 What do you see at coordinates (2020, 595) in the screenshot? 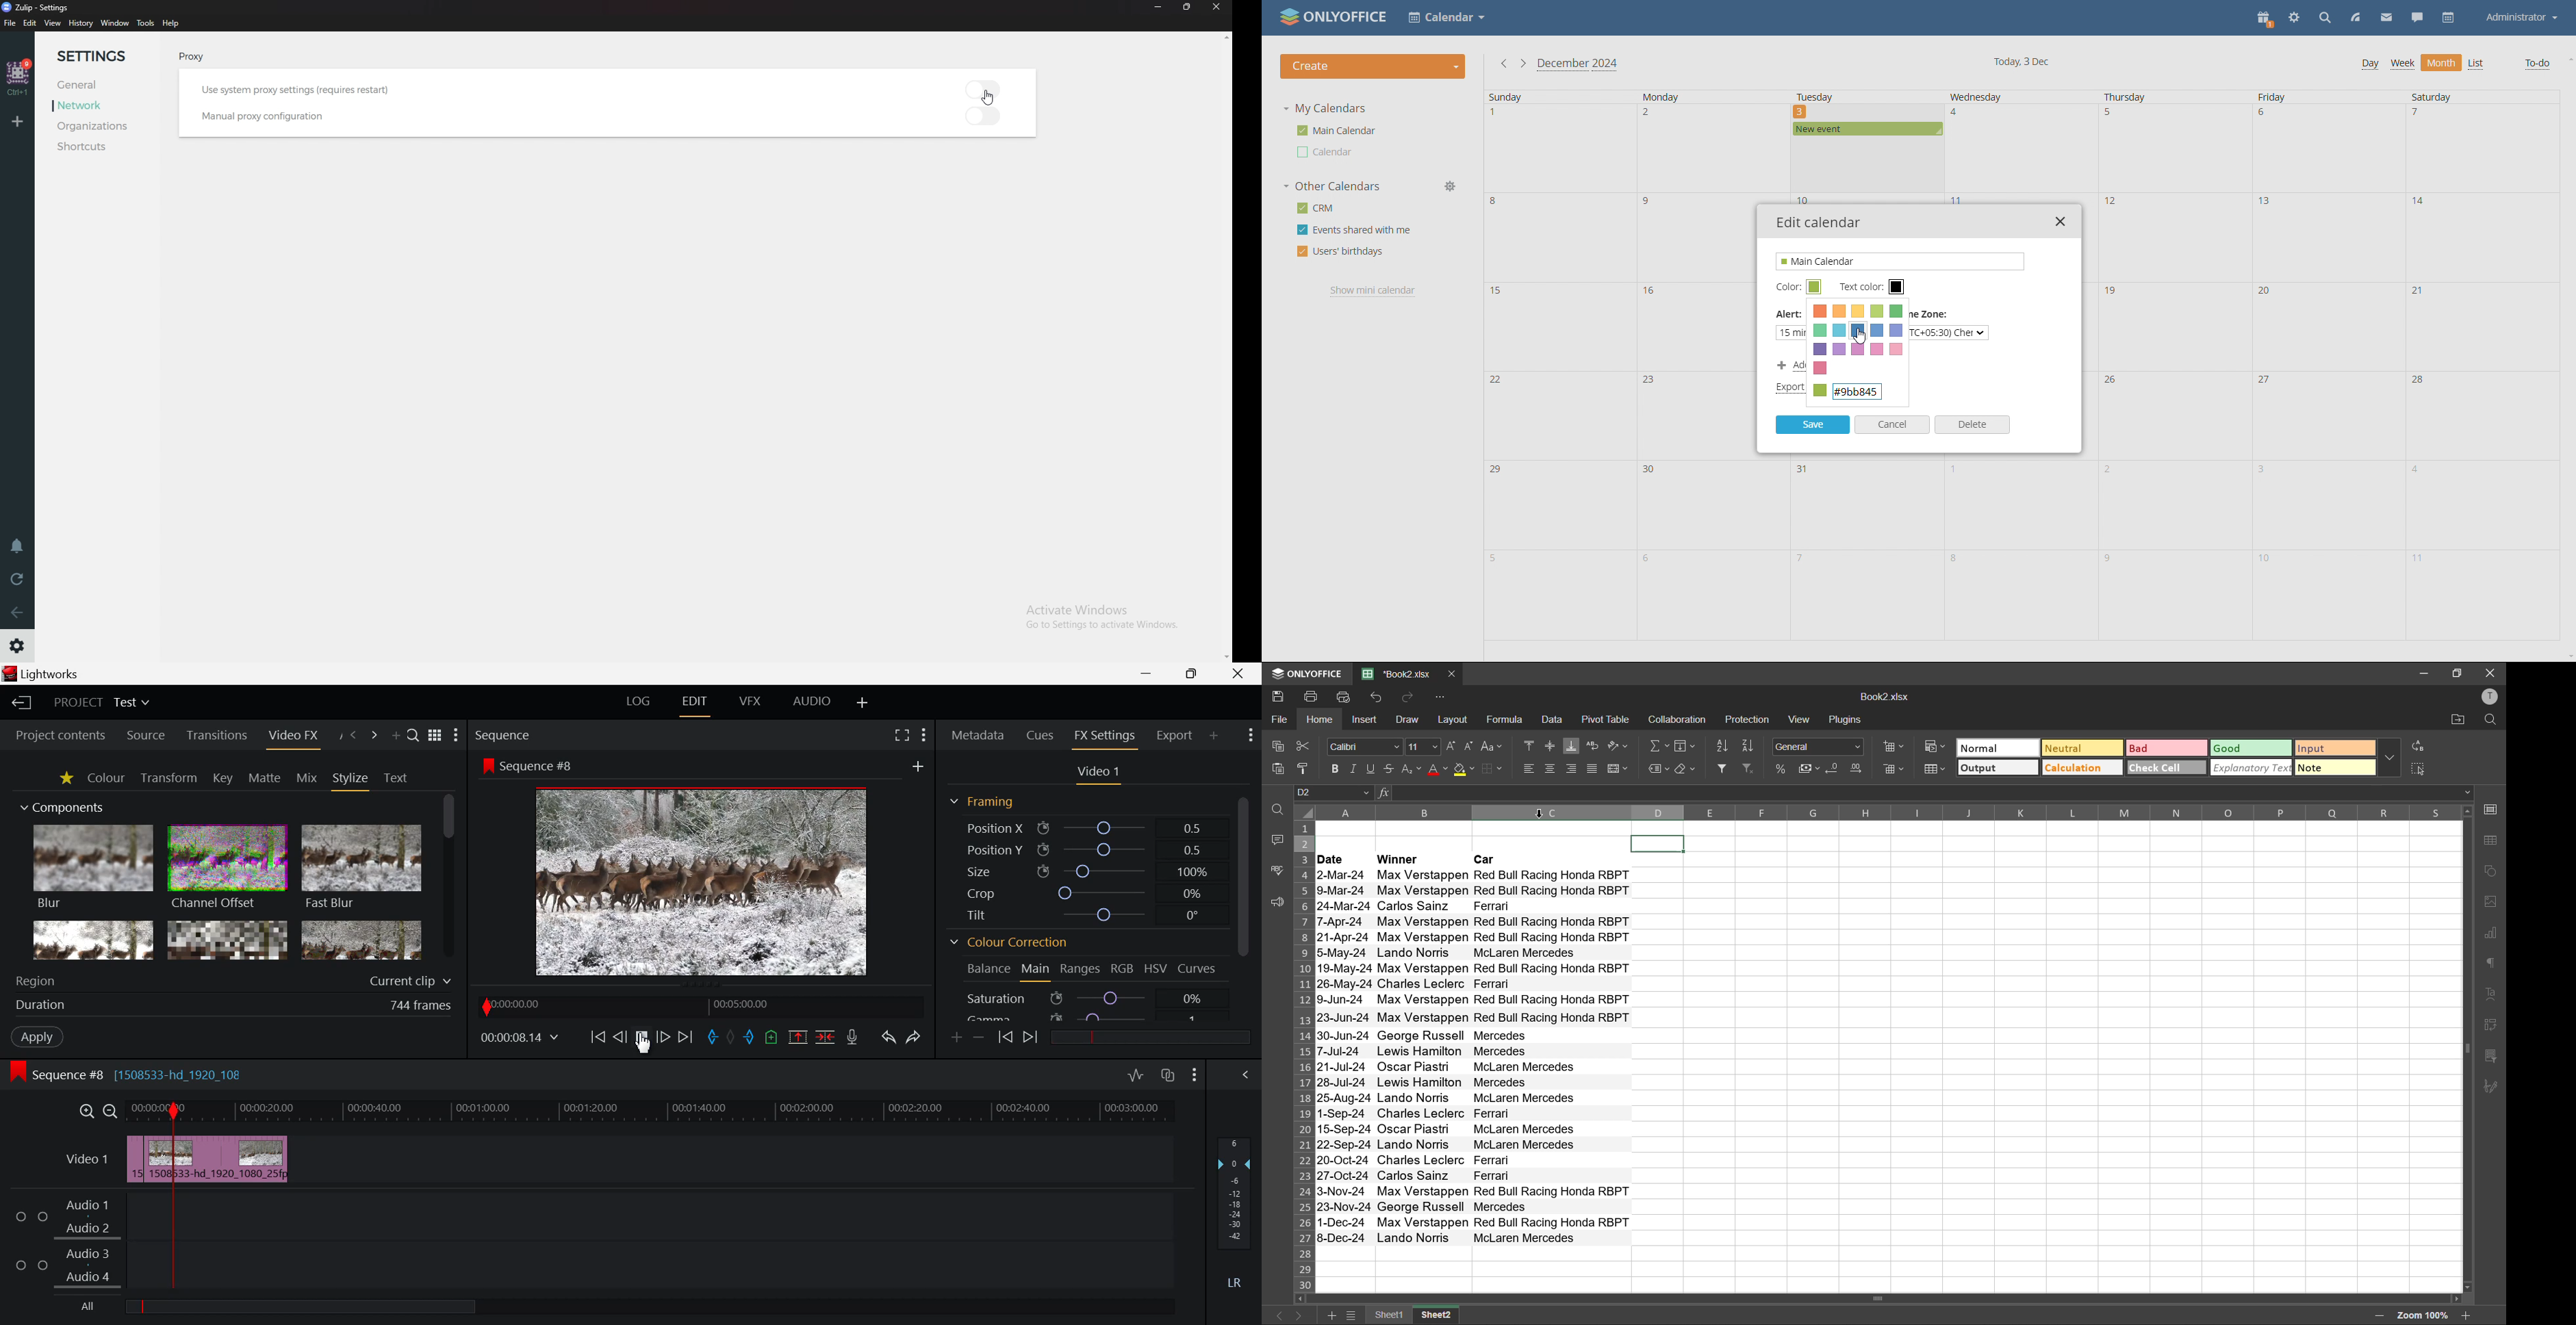
I see `date` at bounding box center [2020, 595].